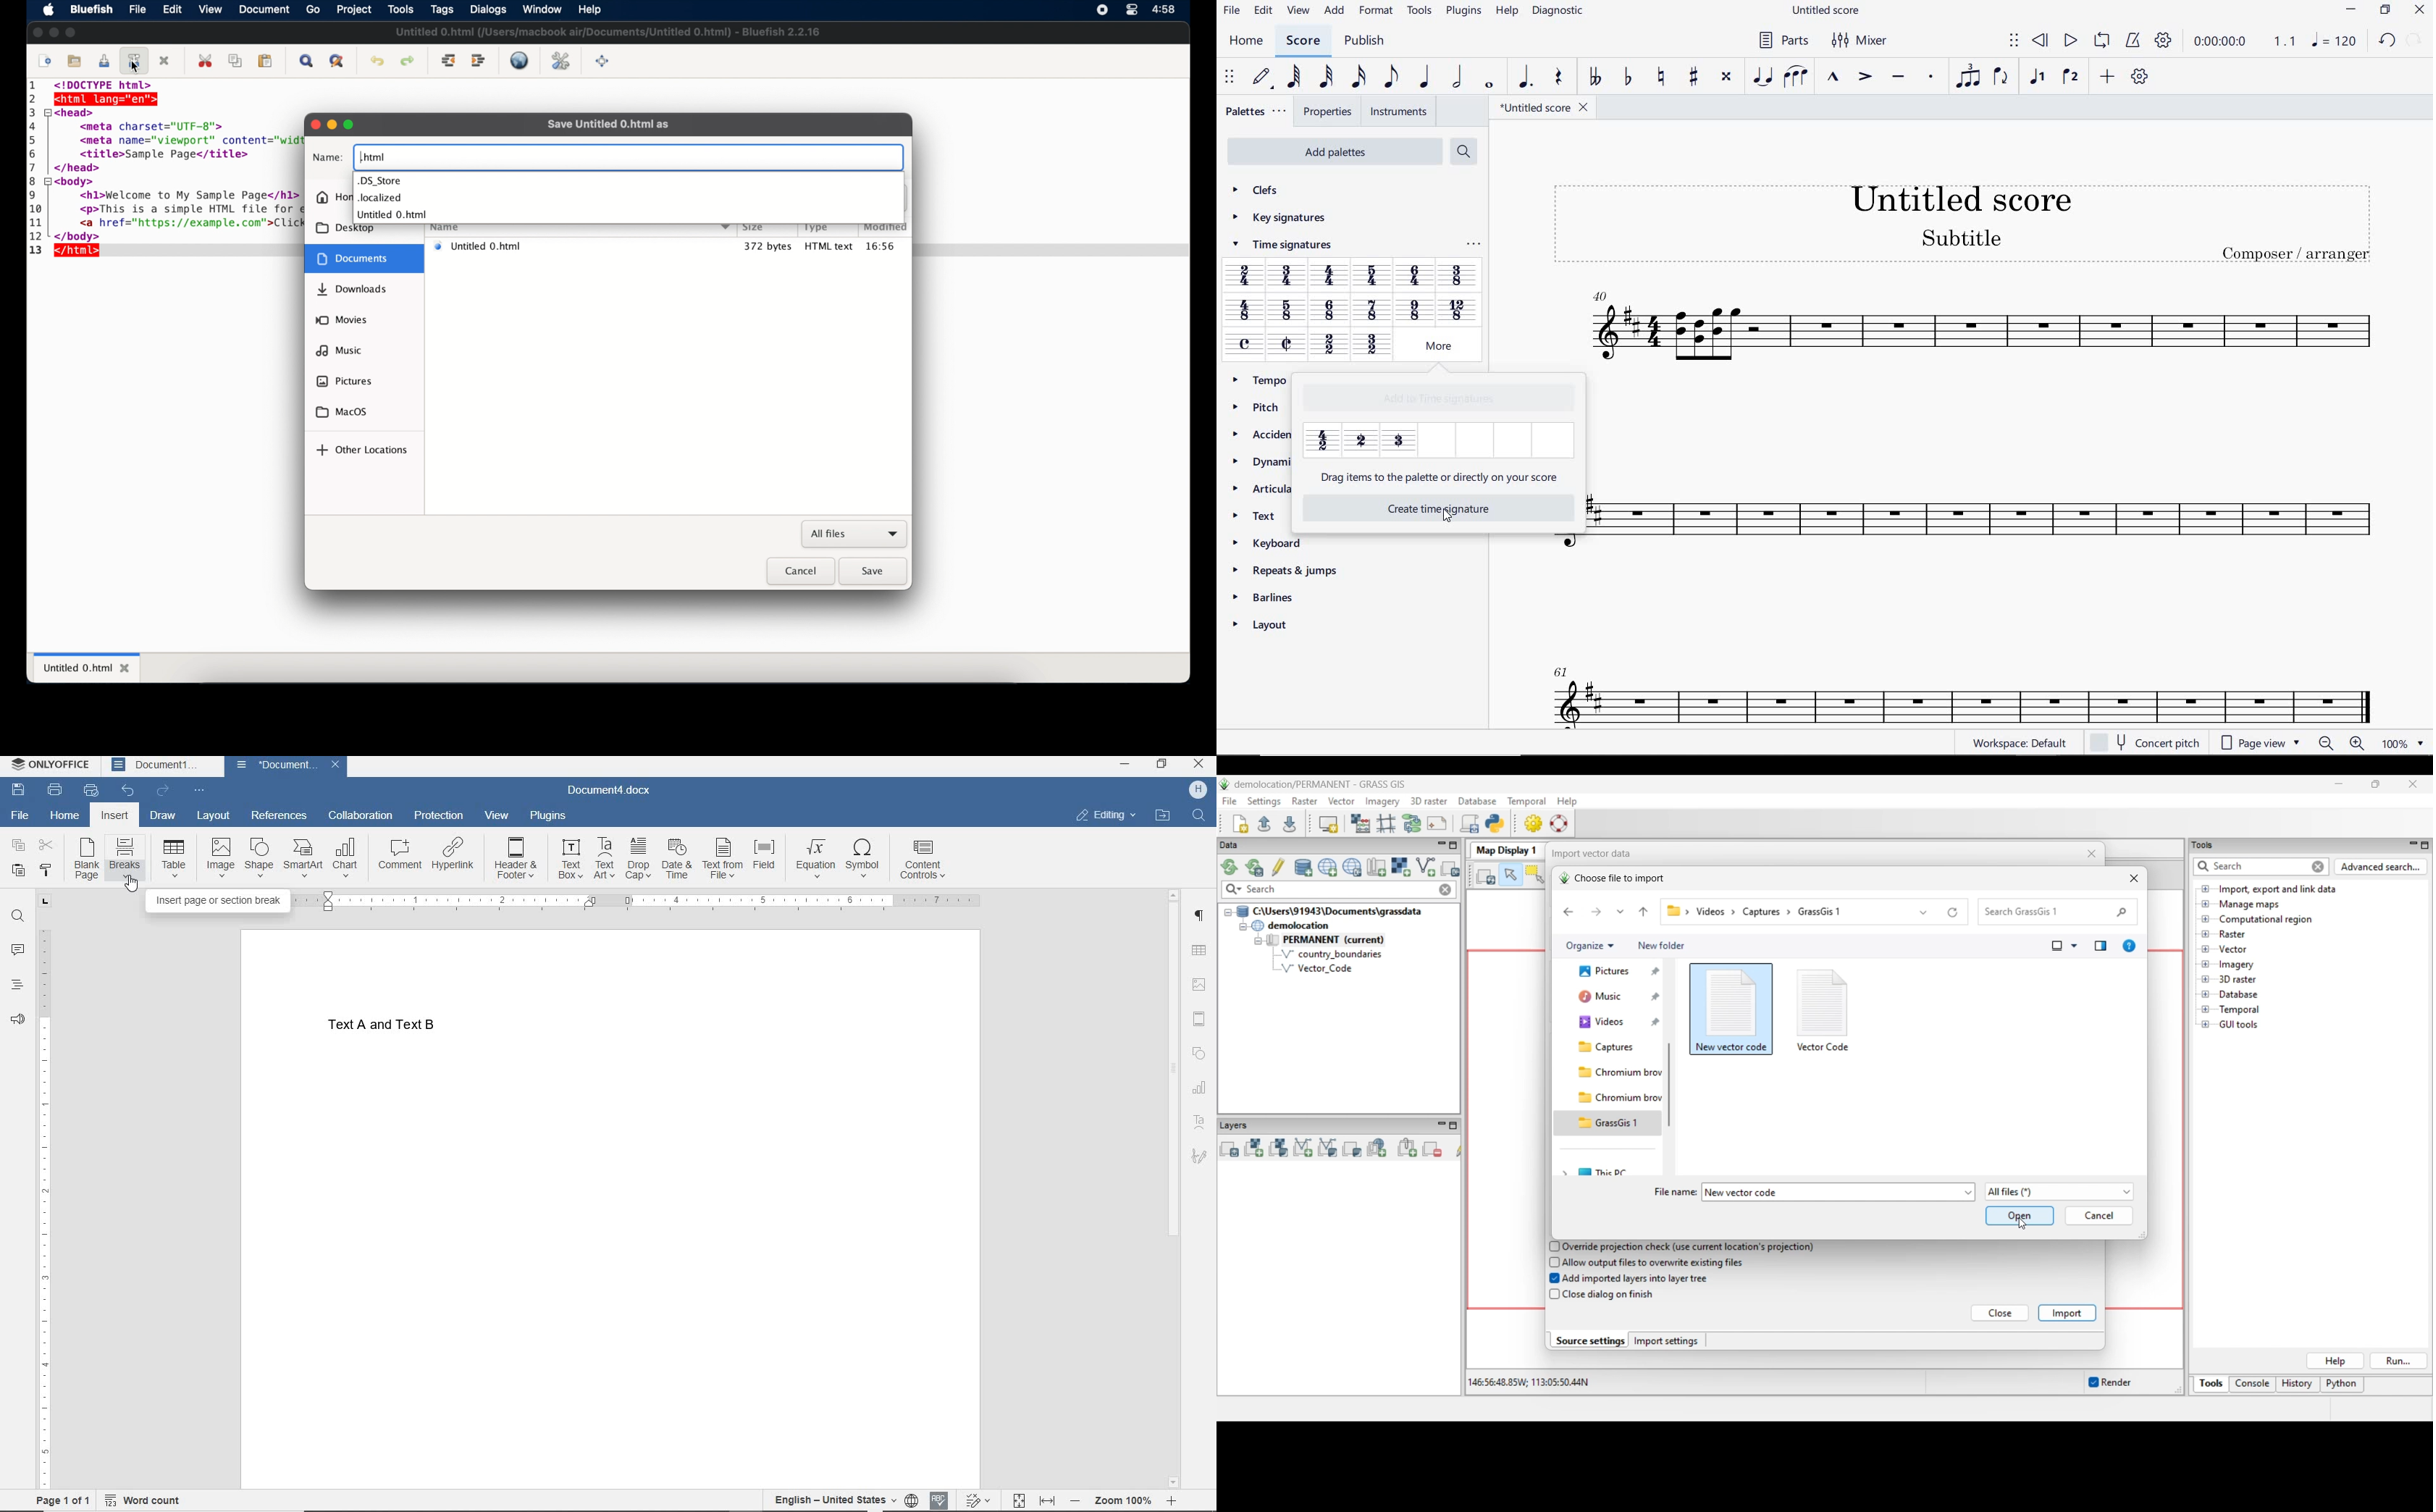 Image resolution: width=2436 pixels, height=1512 pixels. What do you see at coordinates (156, 125) in the screenshot?
I see `<meta charset="UTF-8">` at bounding box center [156, 125].